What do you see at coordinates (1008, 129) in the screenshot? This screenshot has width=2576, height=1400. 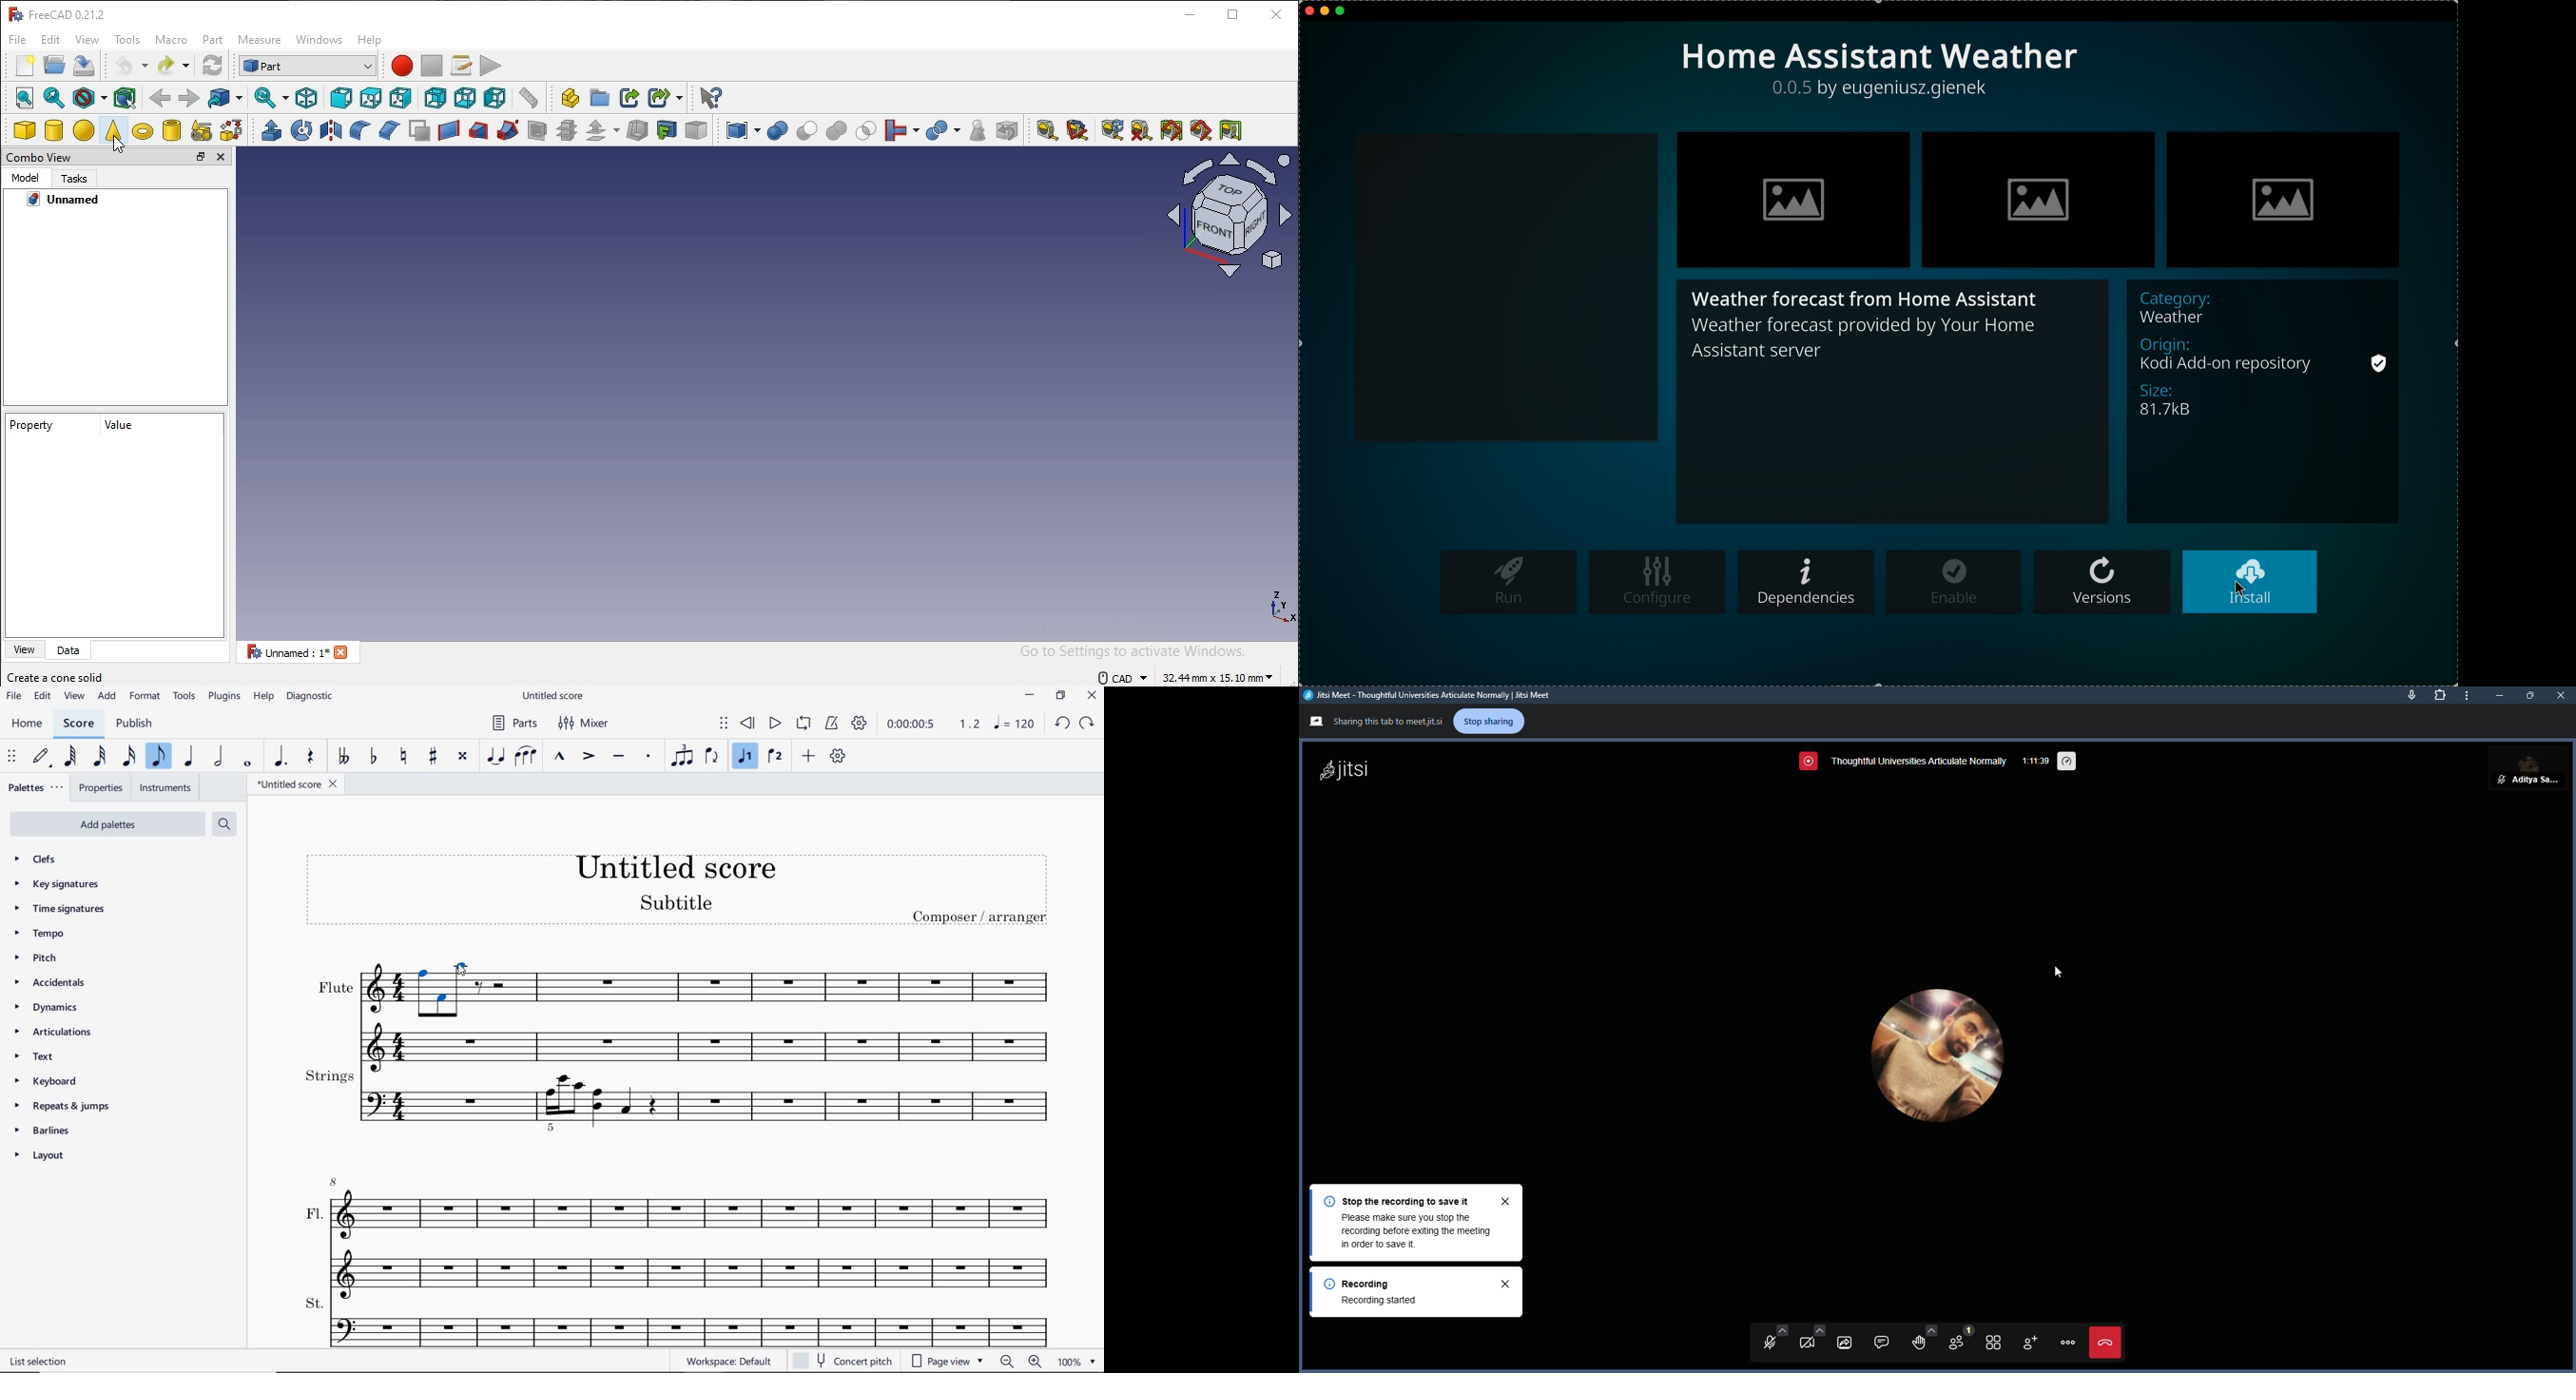 I see `defeaturing` at bounding box center [1008, 129].